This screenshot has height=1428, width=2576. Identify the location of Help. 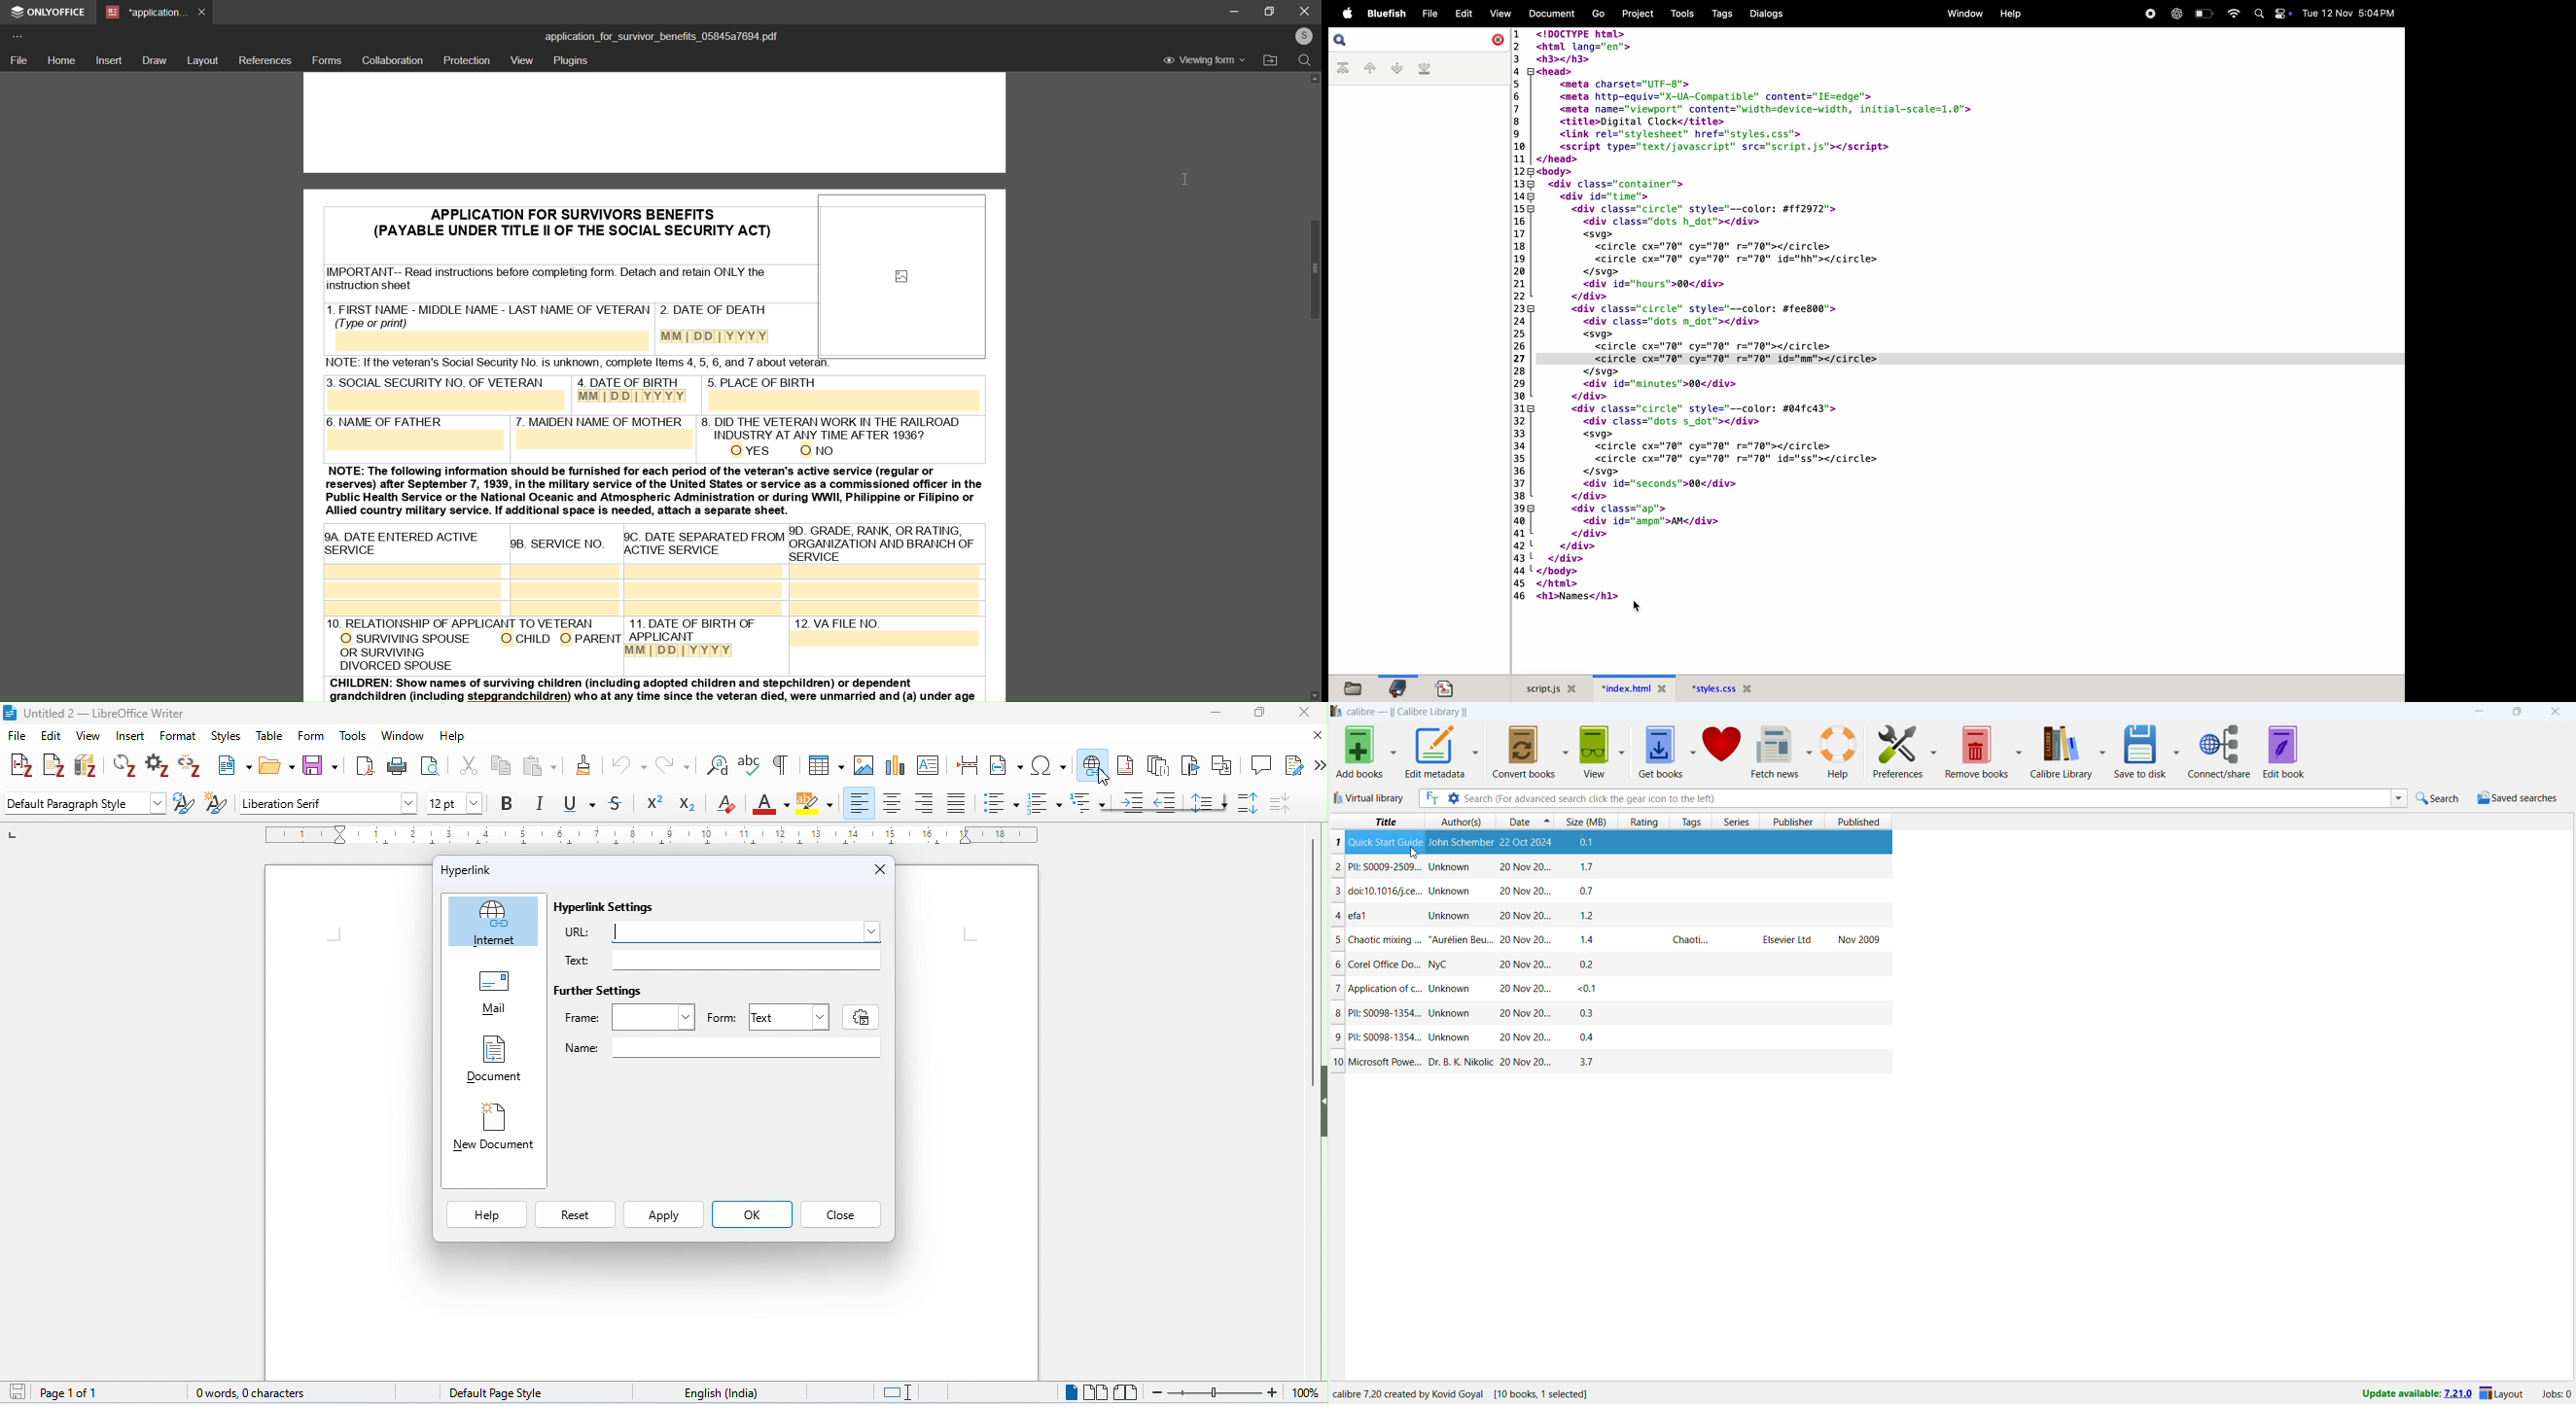
(491, 1214).